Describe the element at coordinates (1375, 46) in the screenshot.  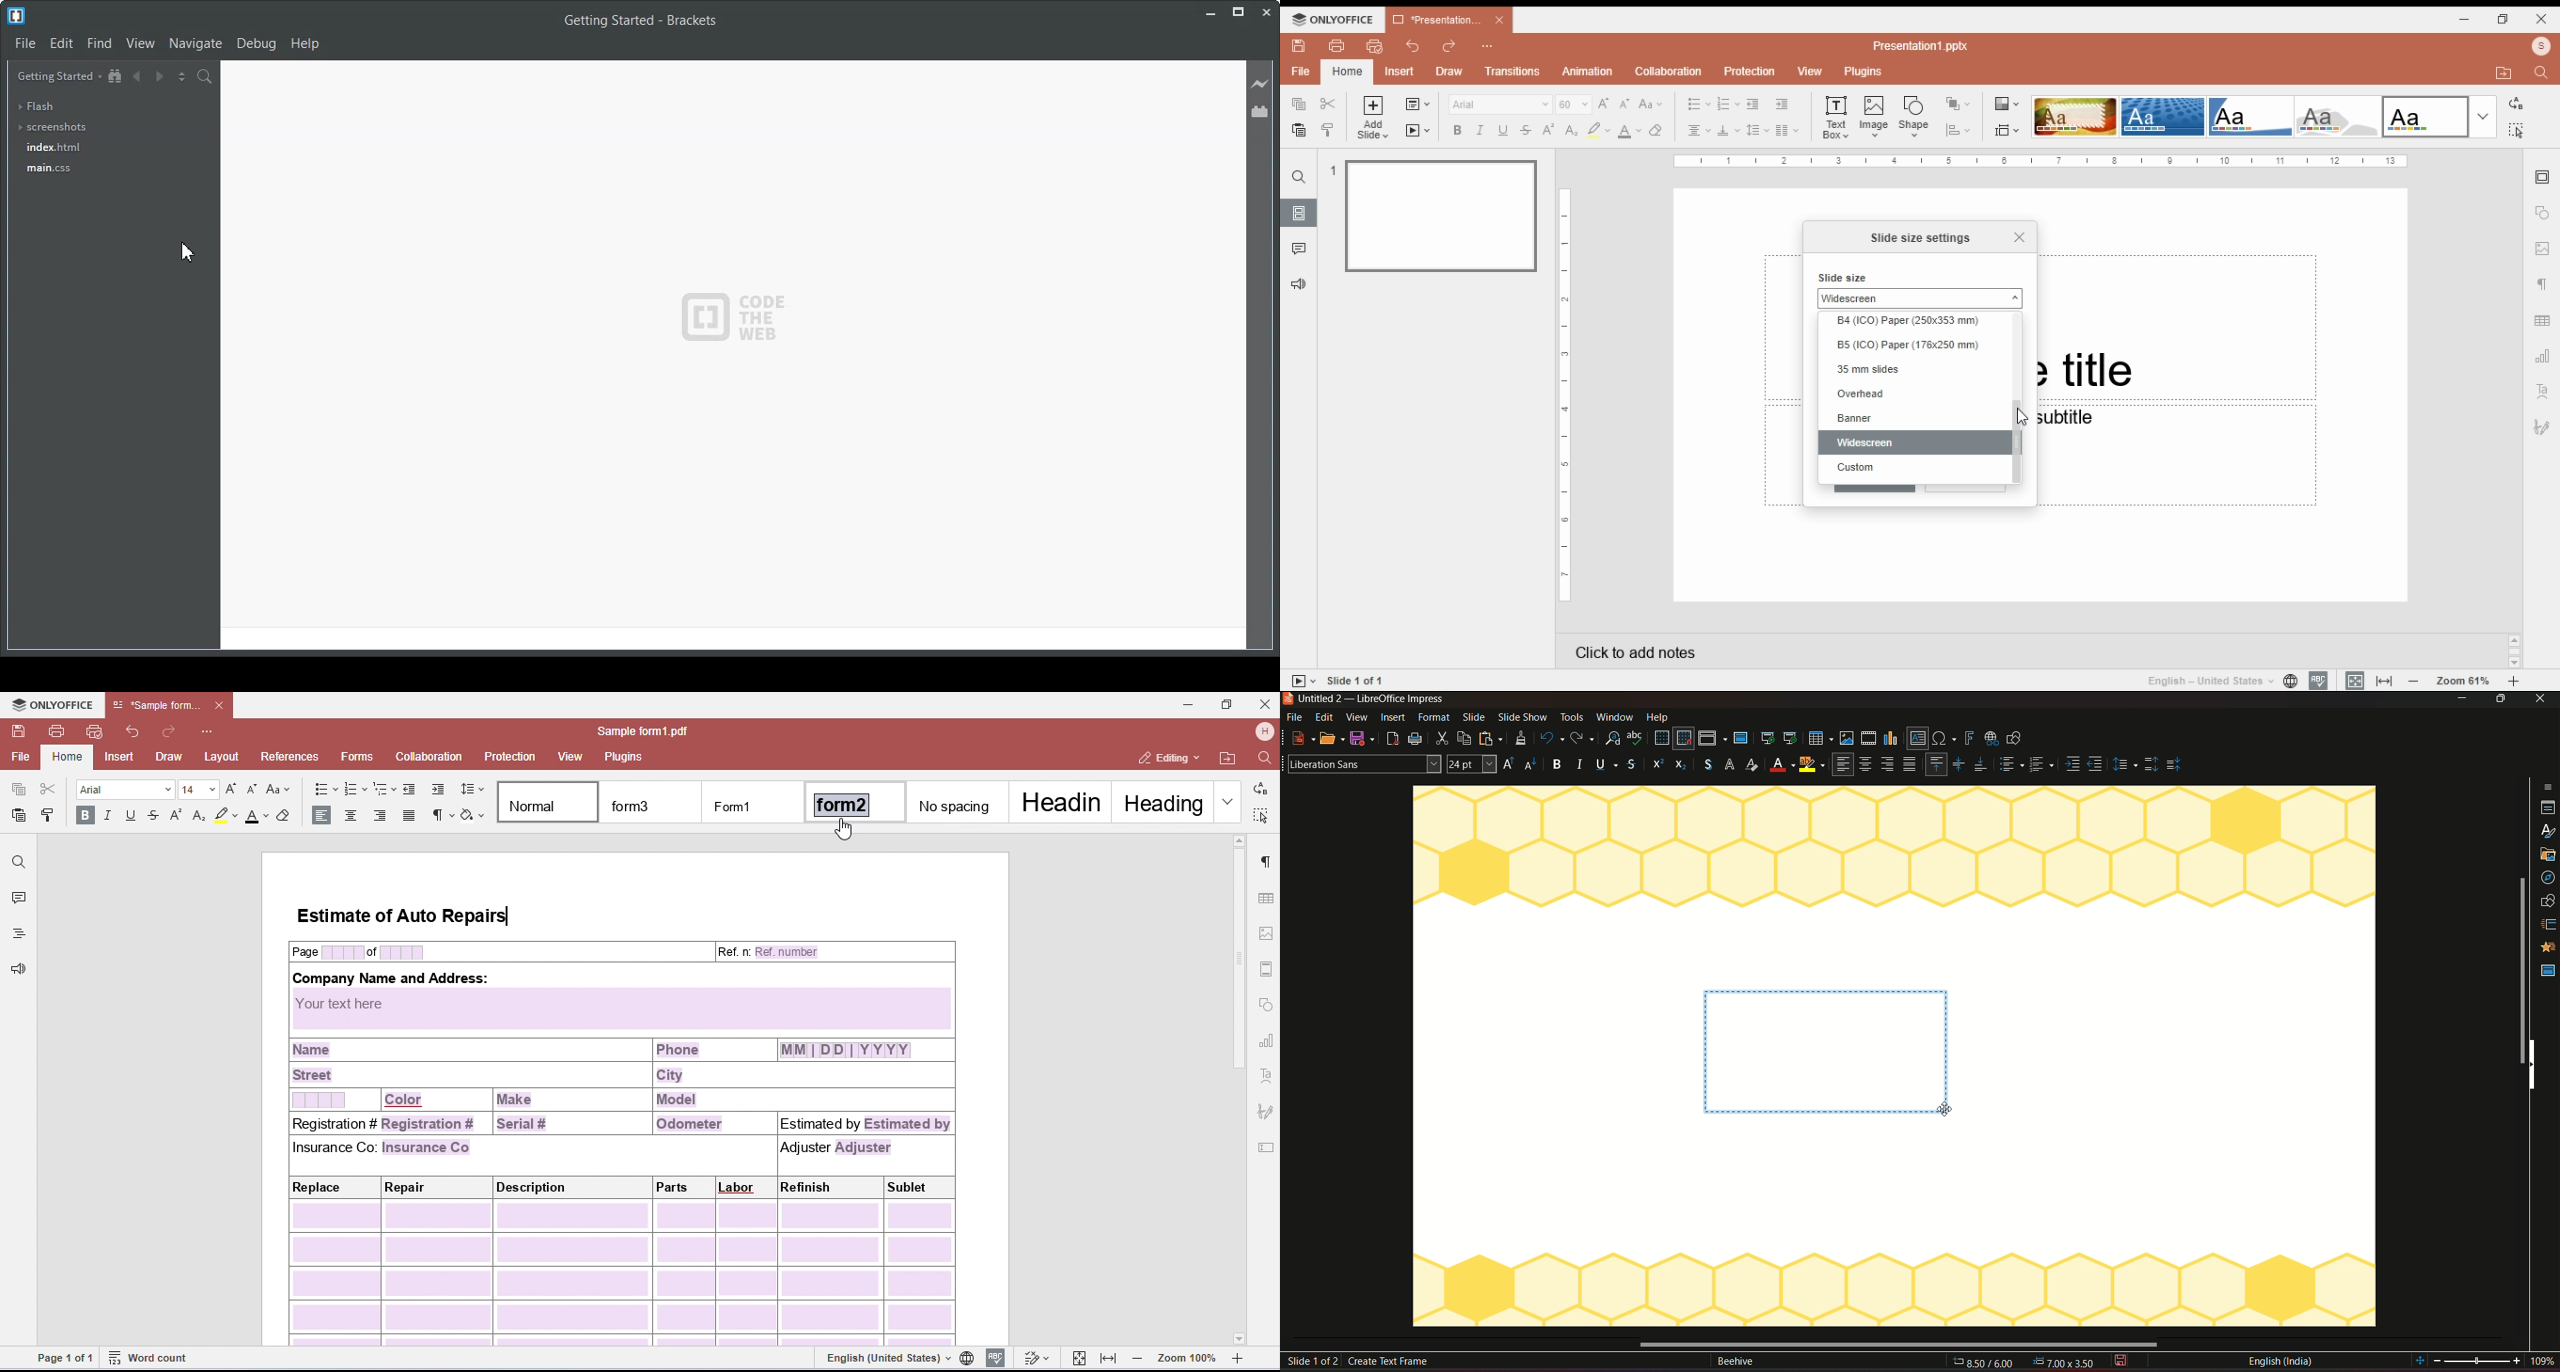
I see `quick print ` at that location.